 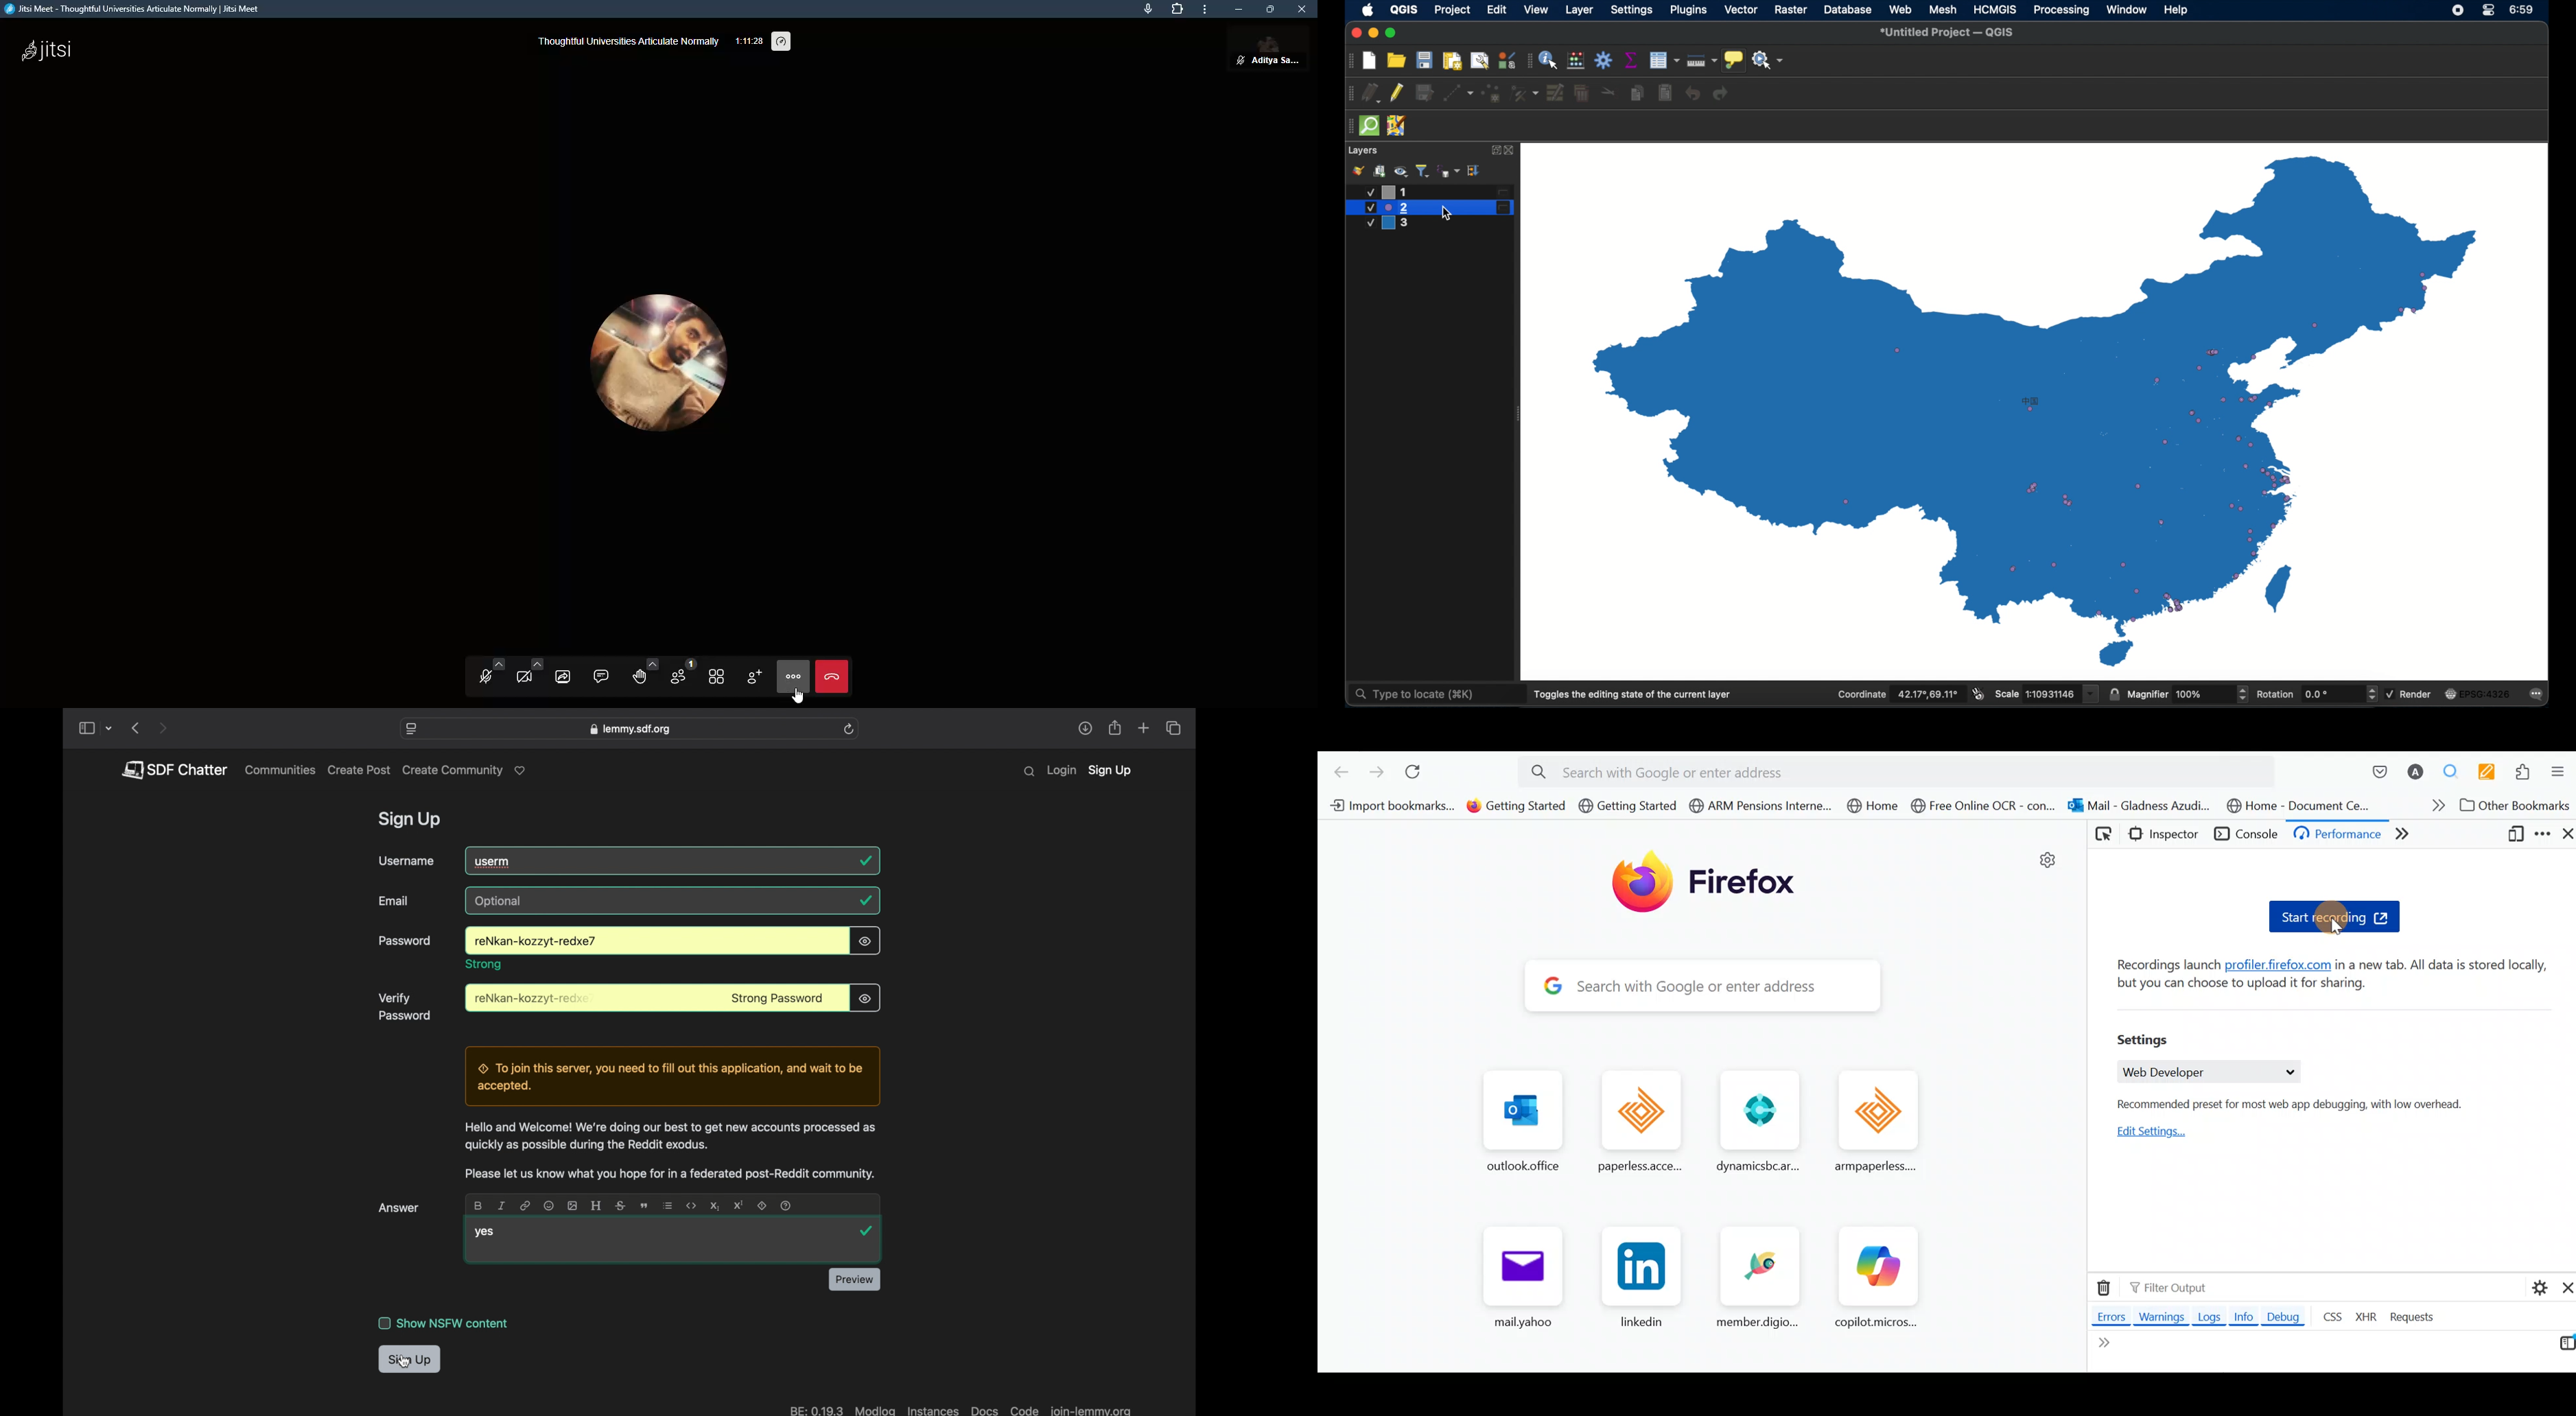 What do you see at coordinates (1354, 33) in the screenshot?
I see `close` at bounding box center [1354, 33].